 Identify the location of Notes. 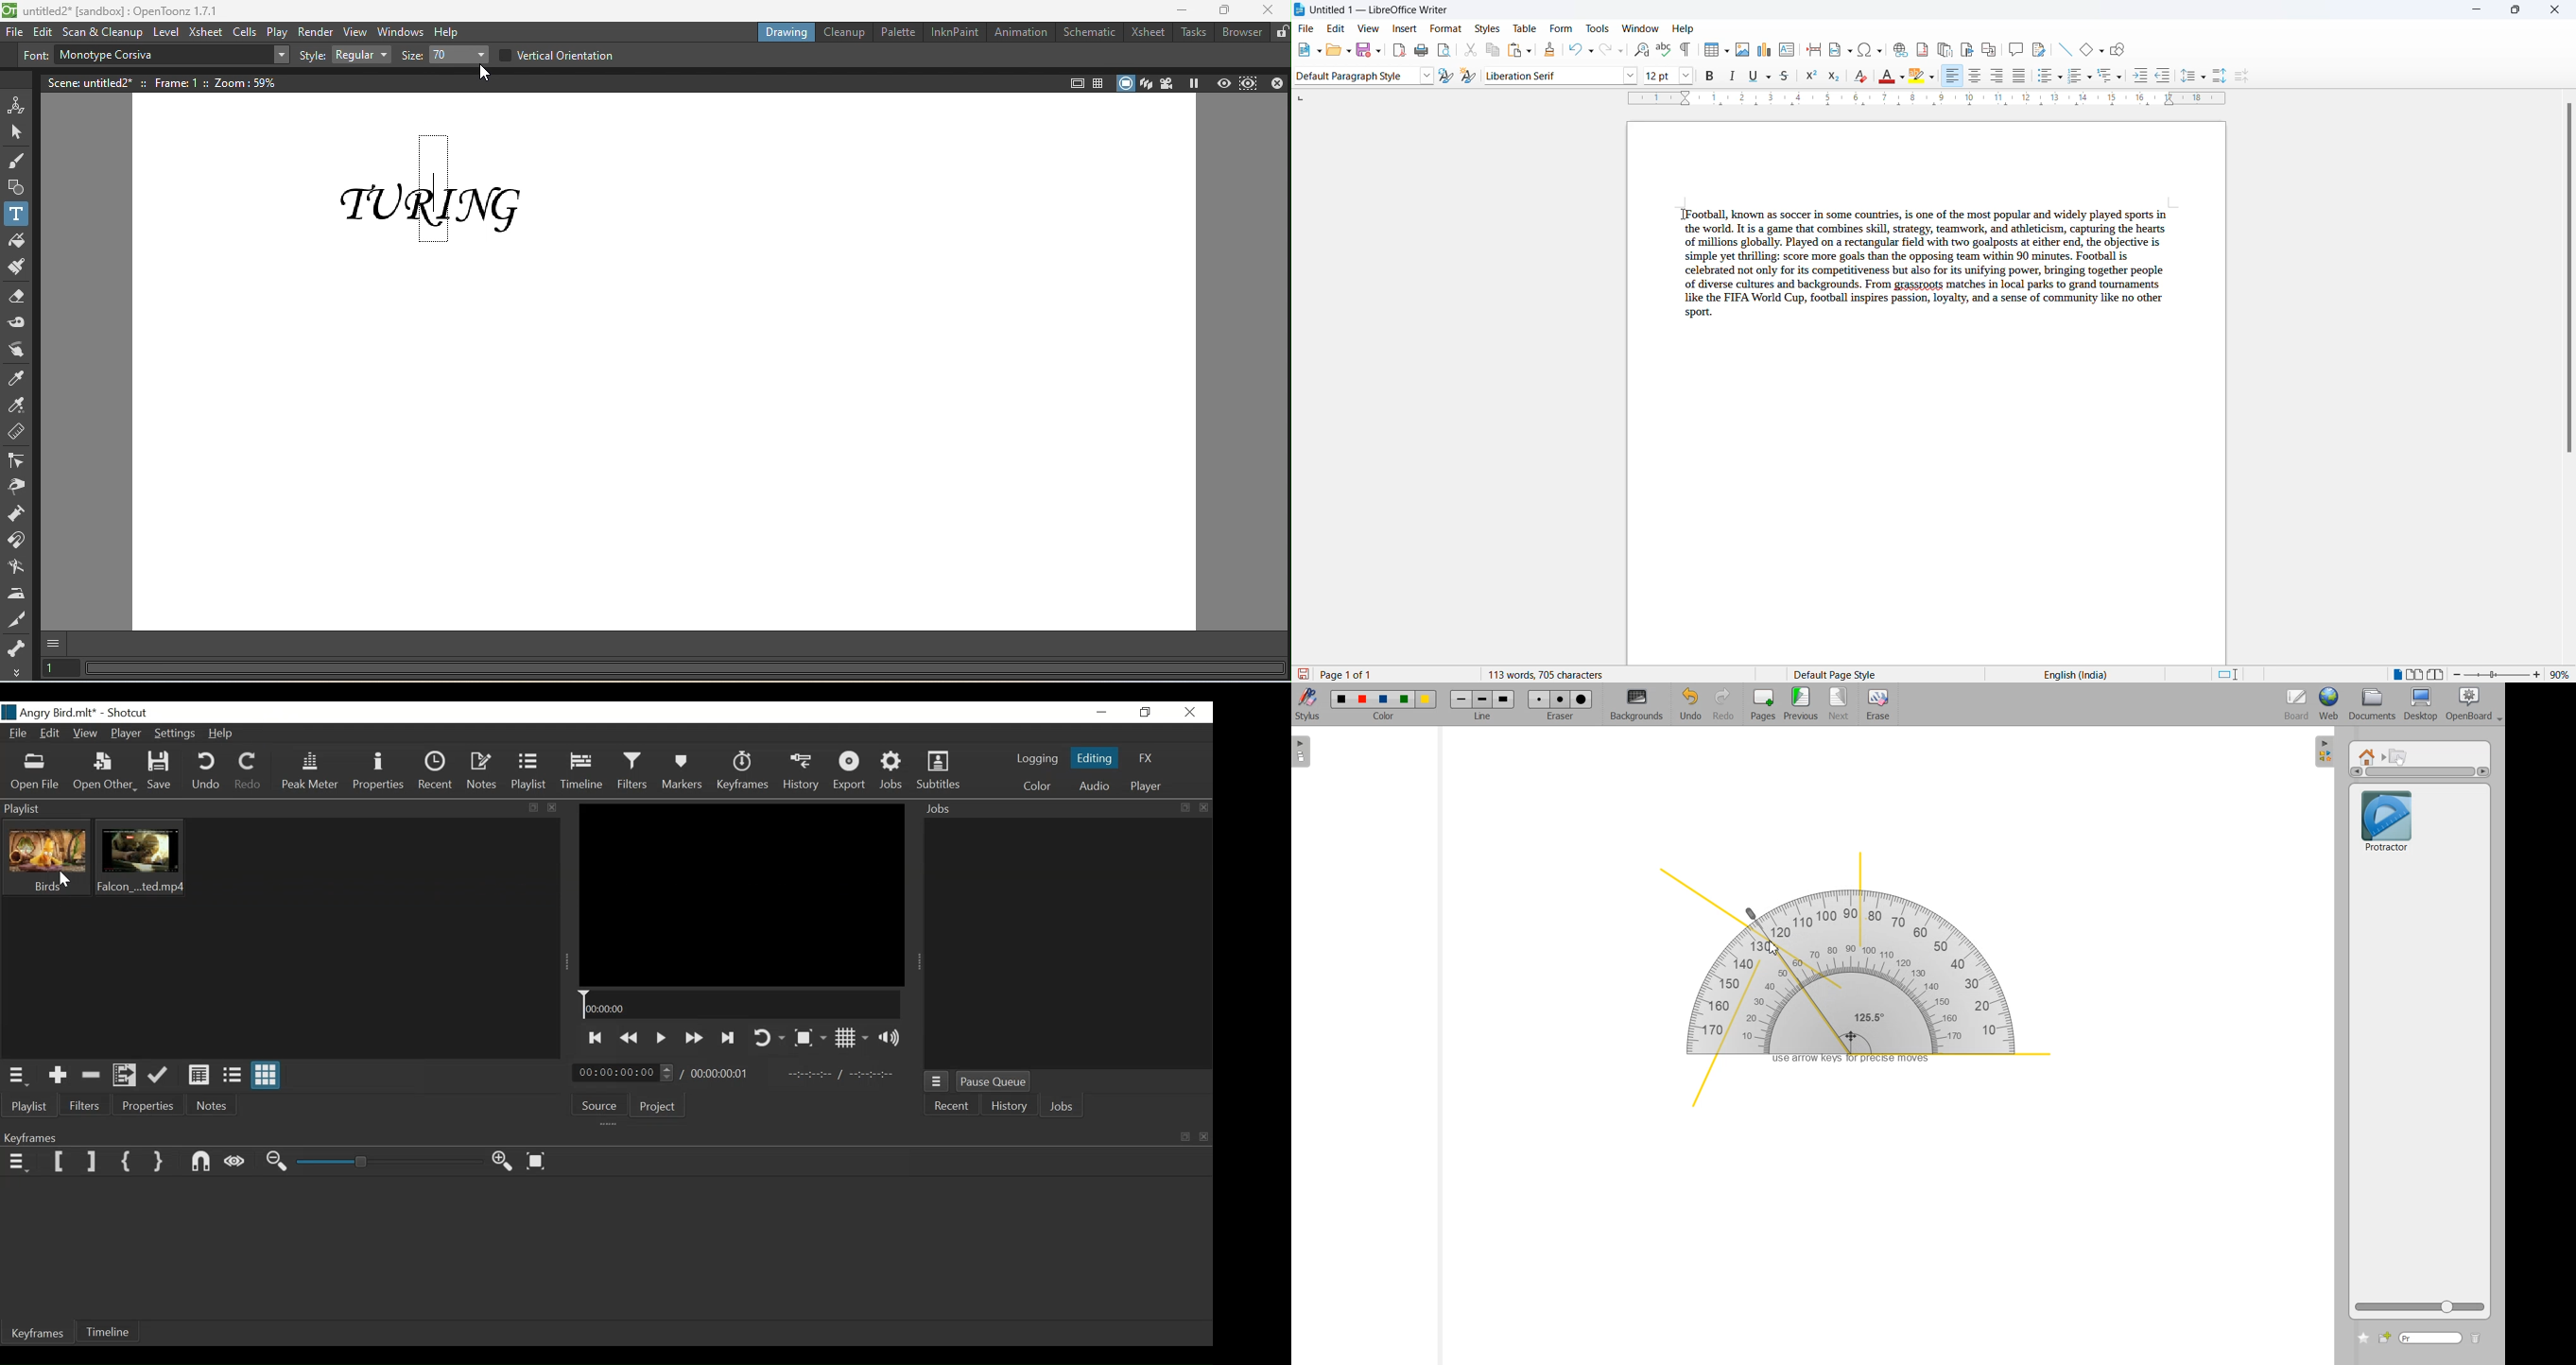
(213, 1105).